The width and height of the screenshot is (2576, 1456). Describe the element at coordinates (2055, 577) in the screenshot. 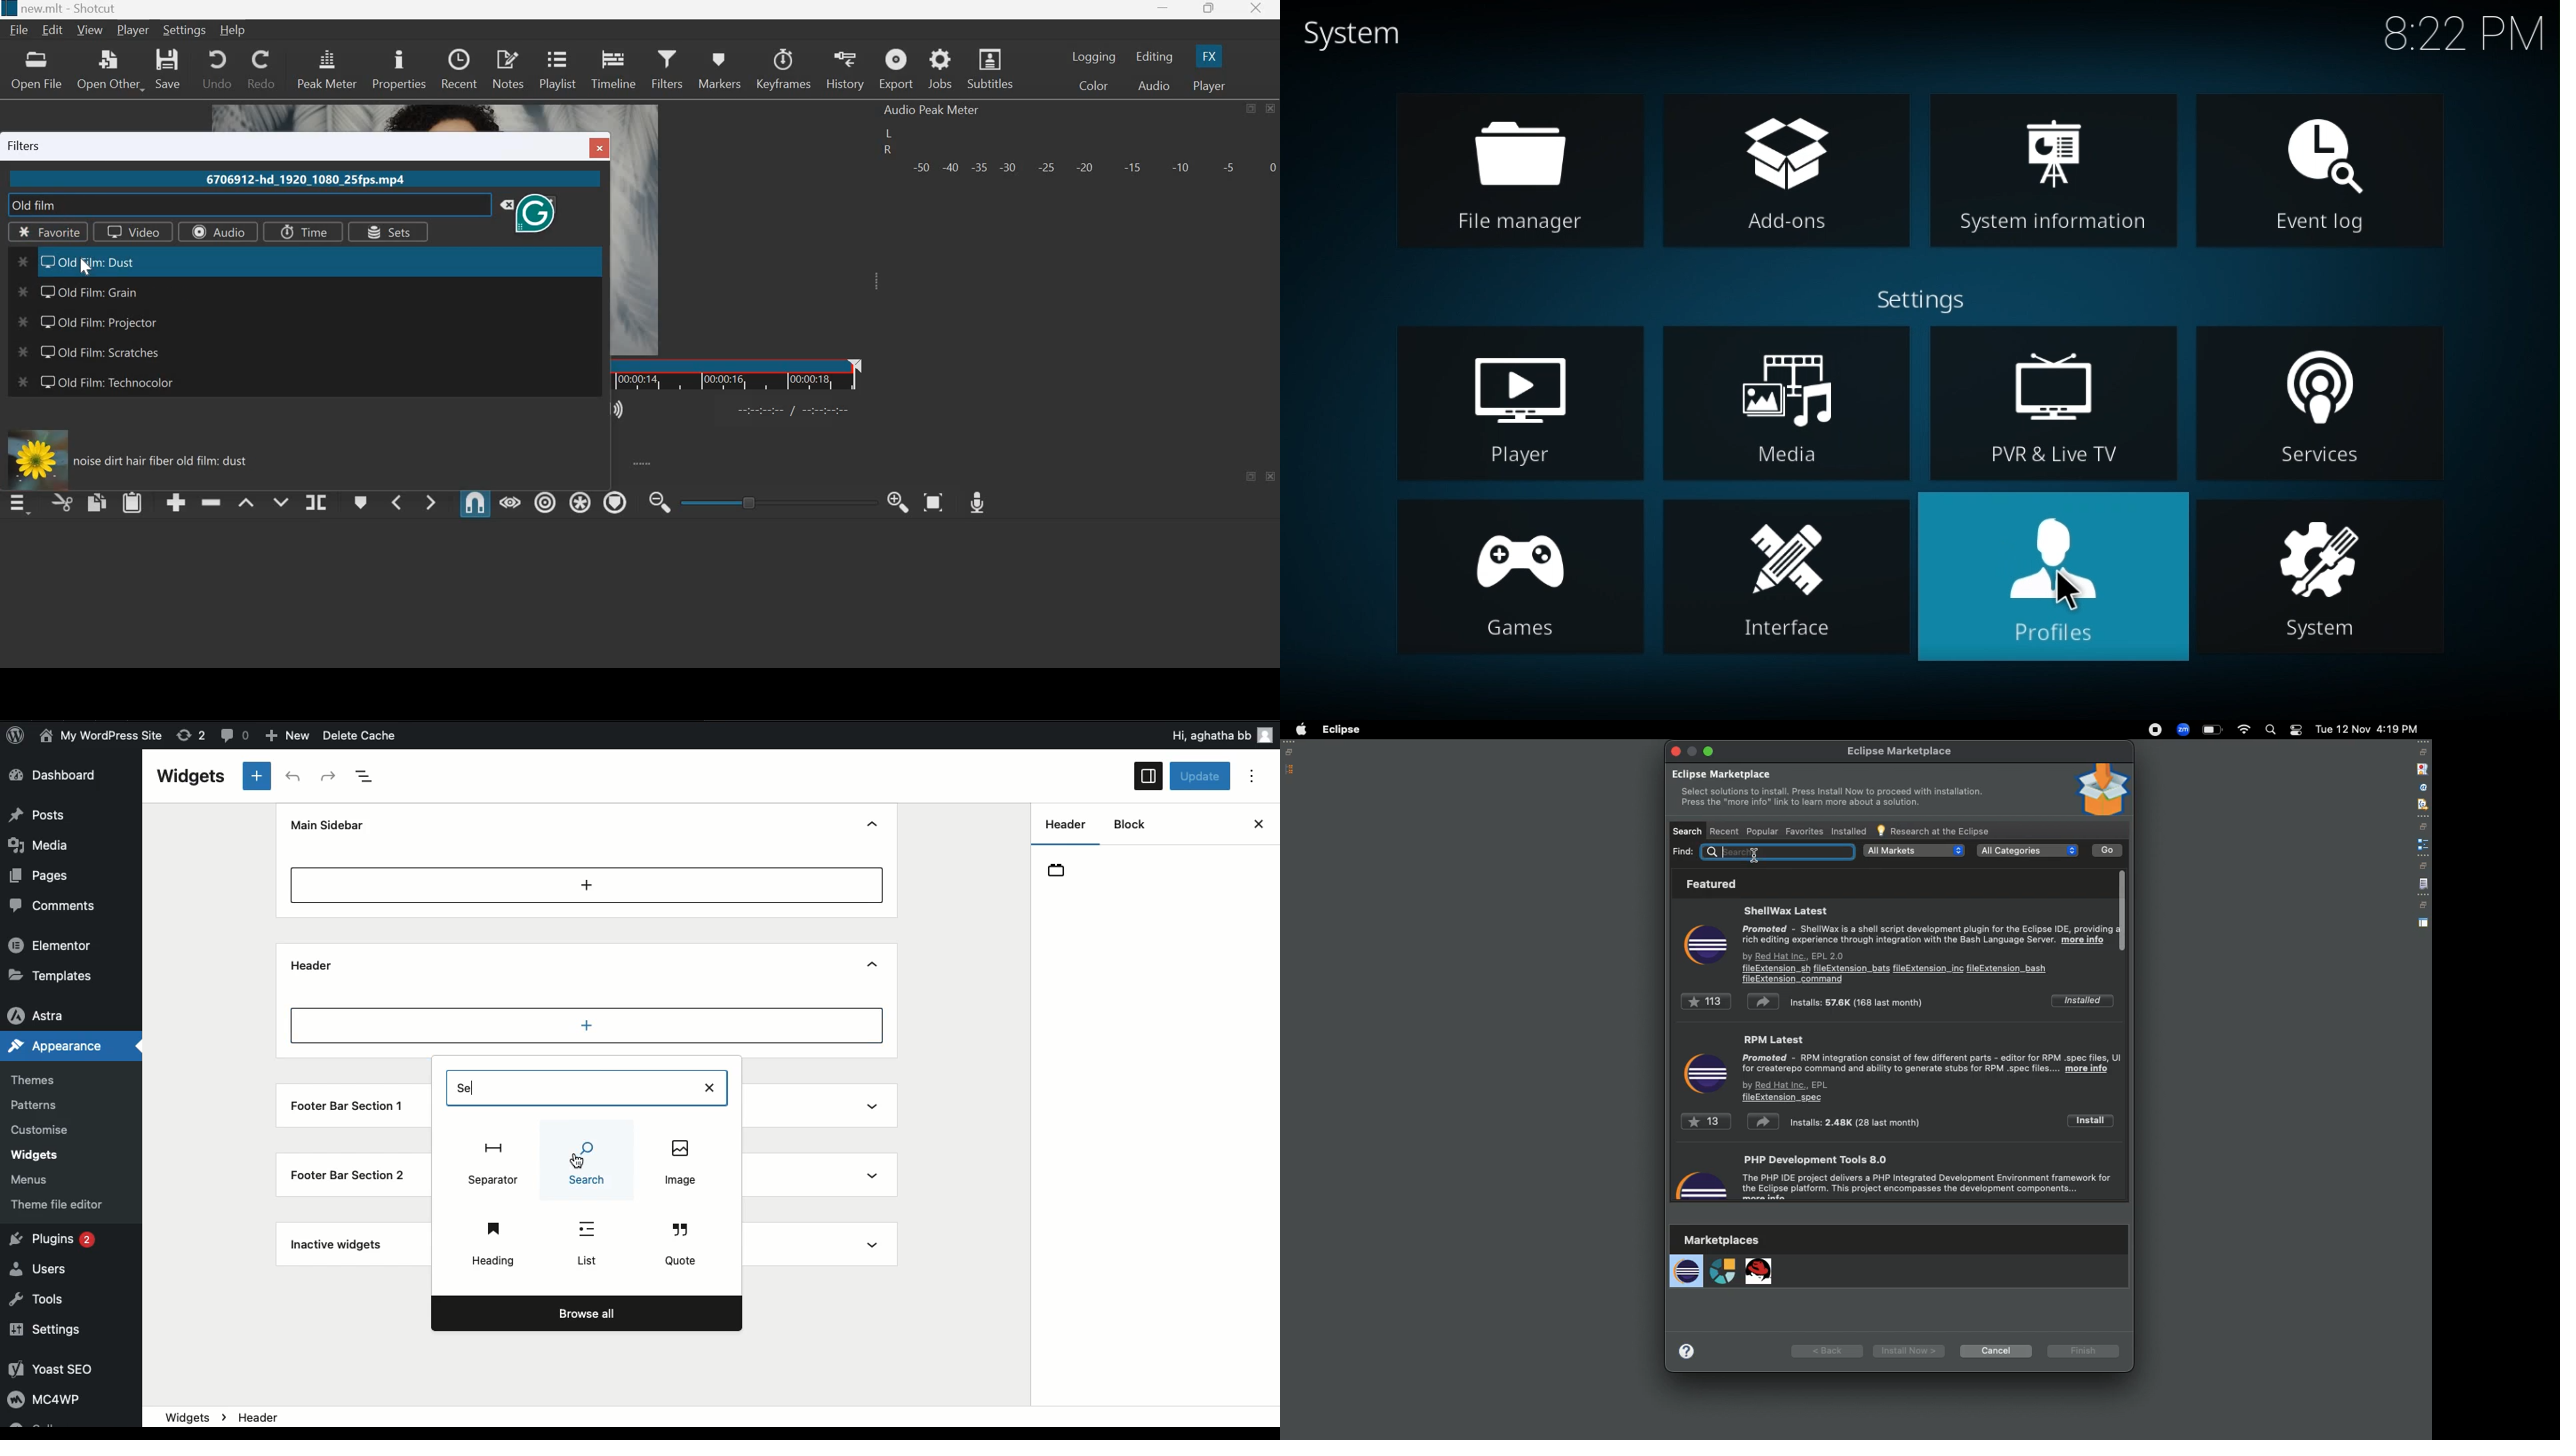

I see `profiles` at that location.